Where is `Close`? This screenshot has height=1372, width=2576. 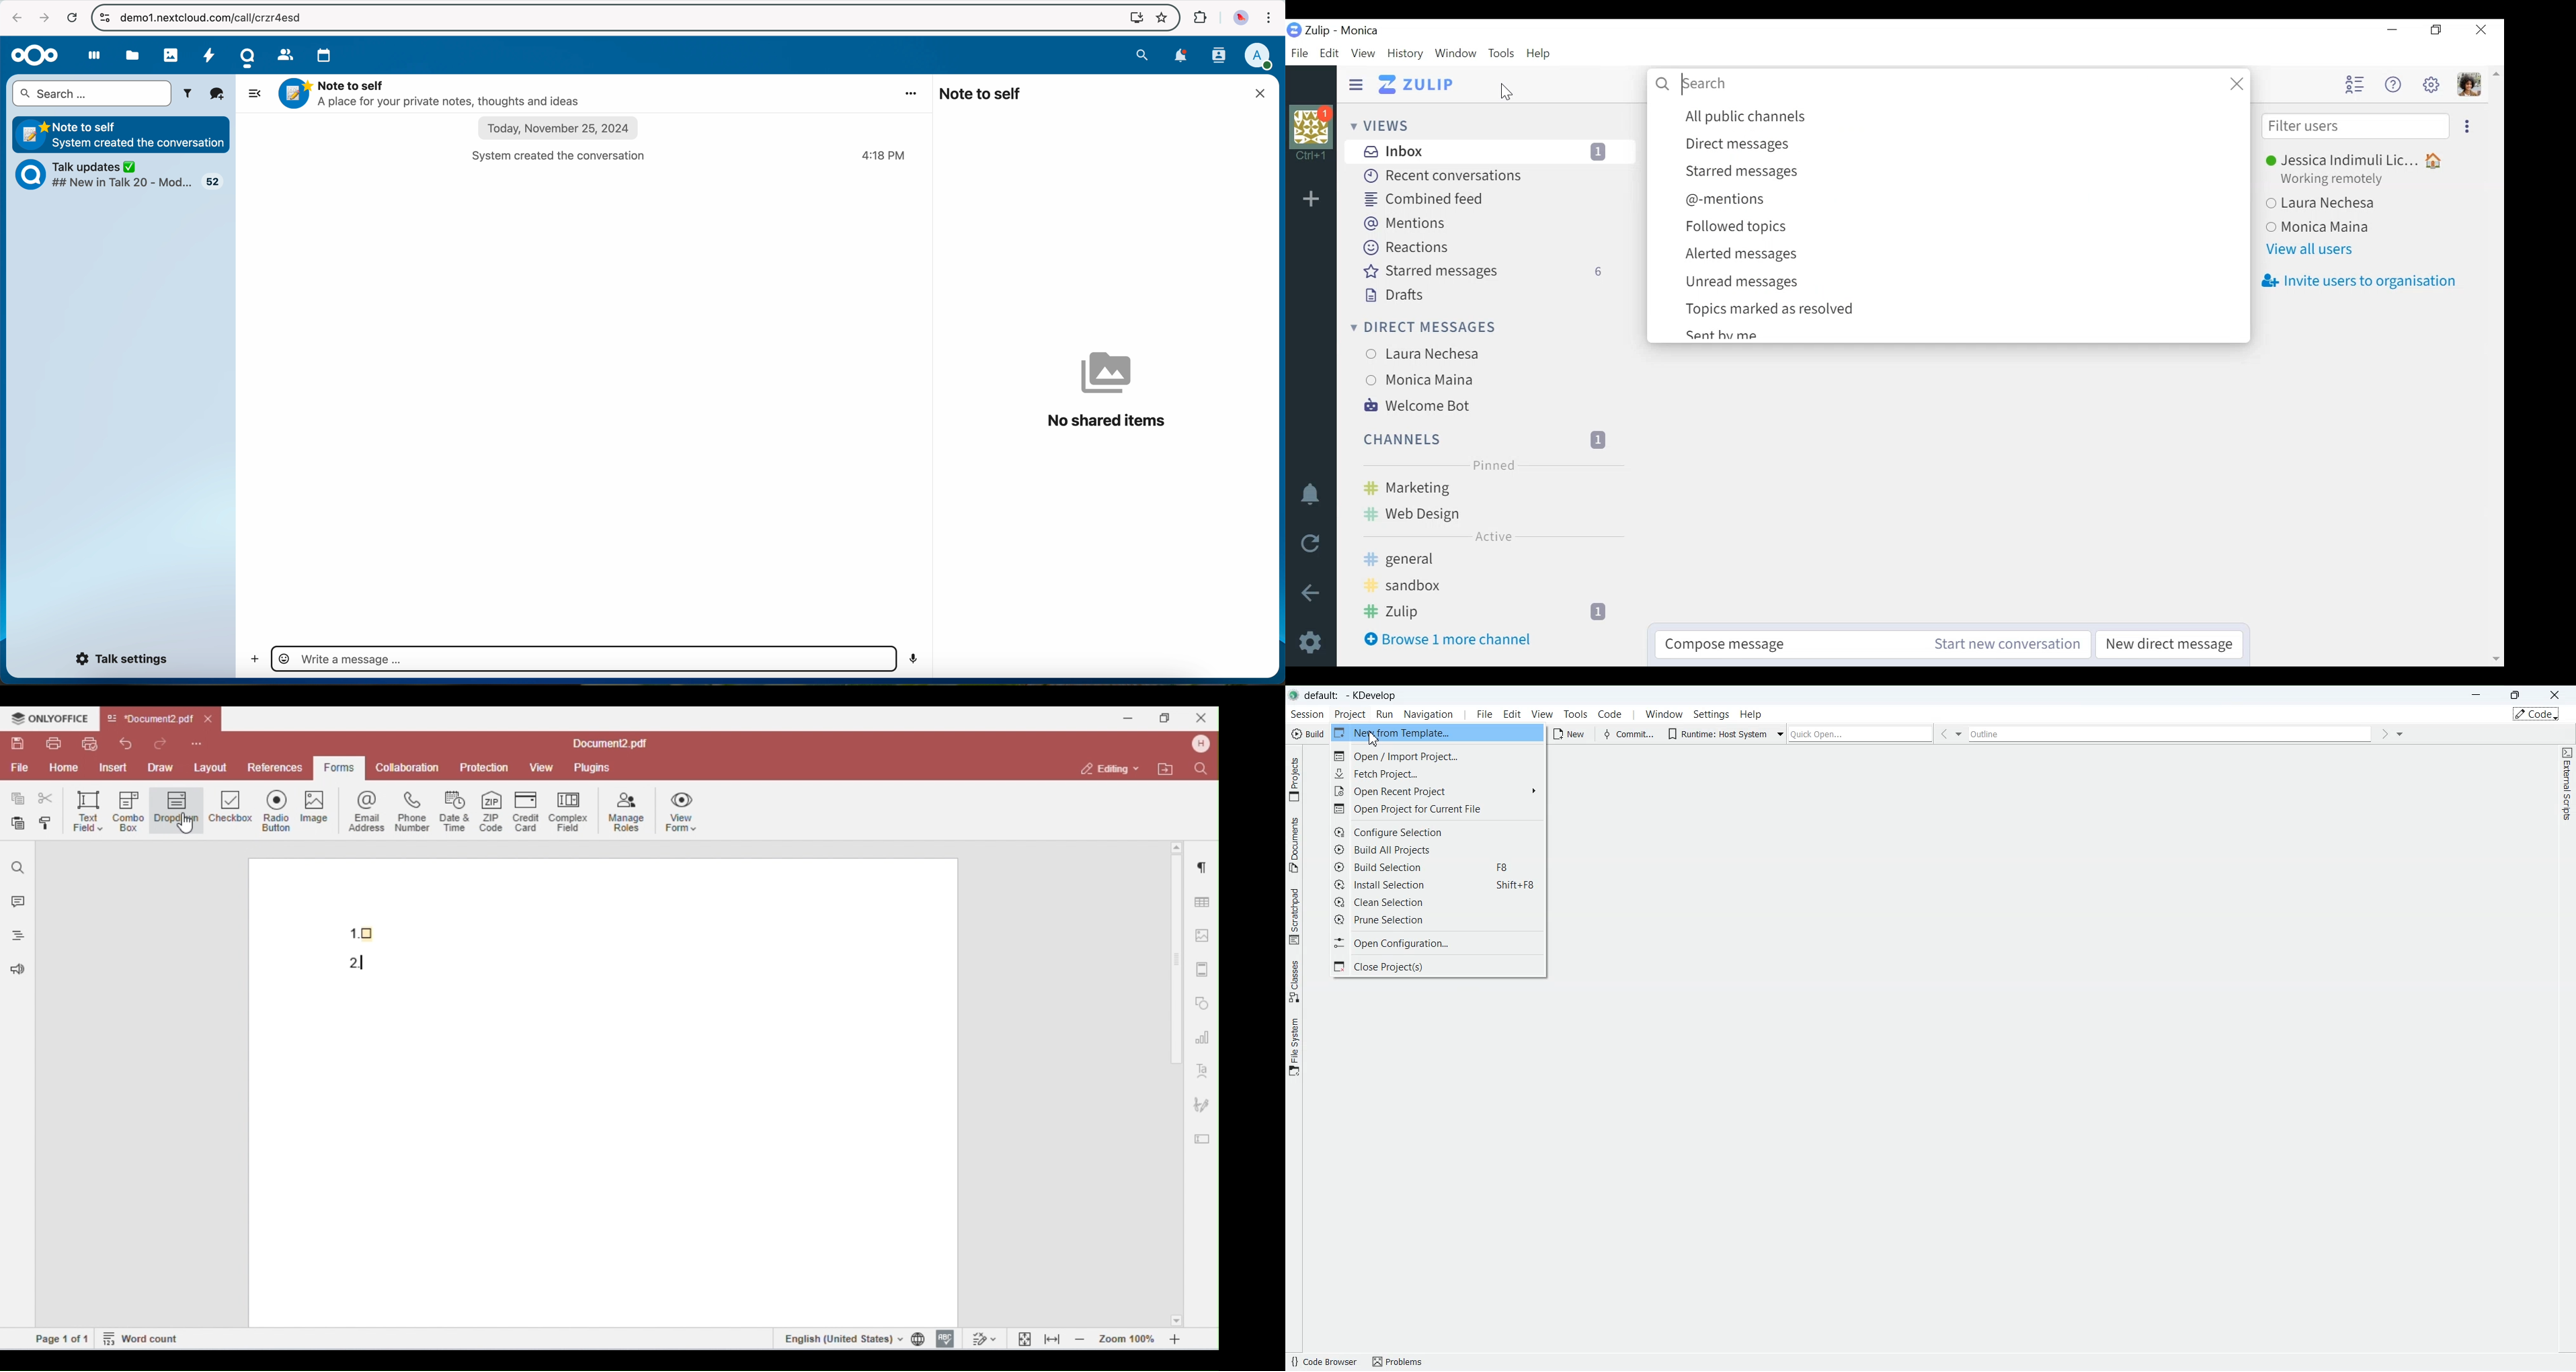 Close is located at coordinates (2479, 29).